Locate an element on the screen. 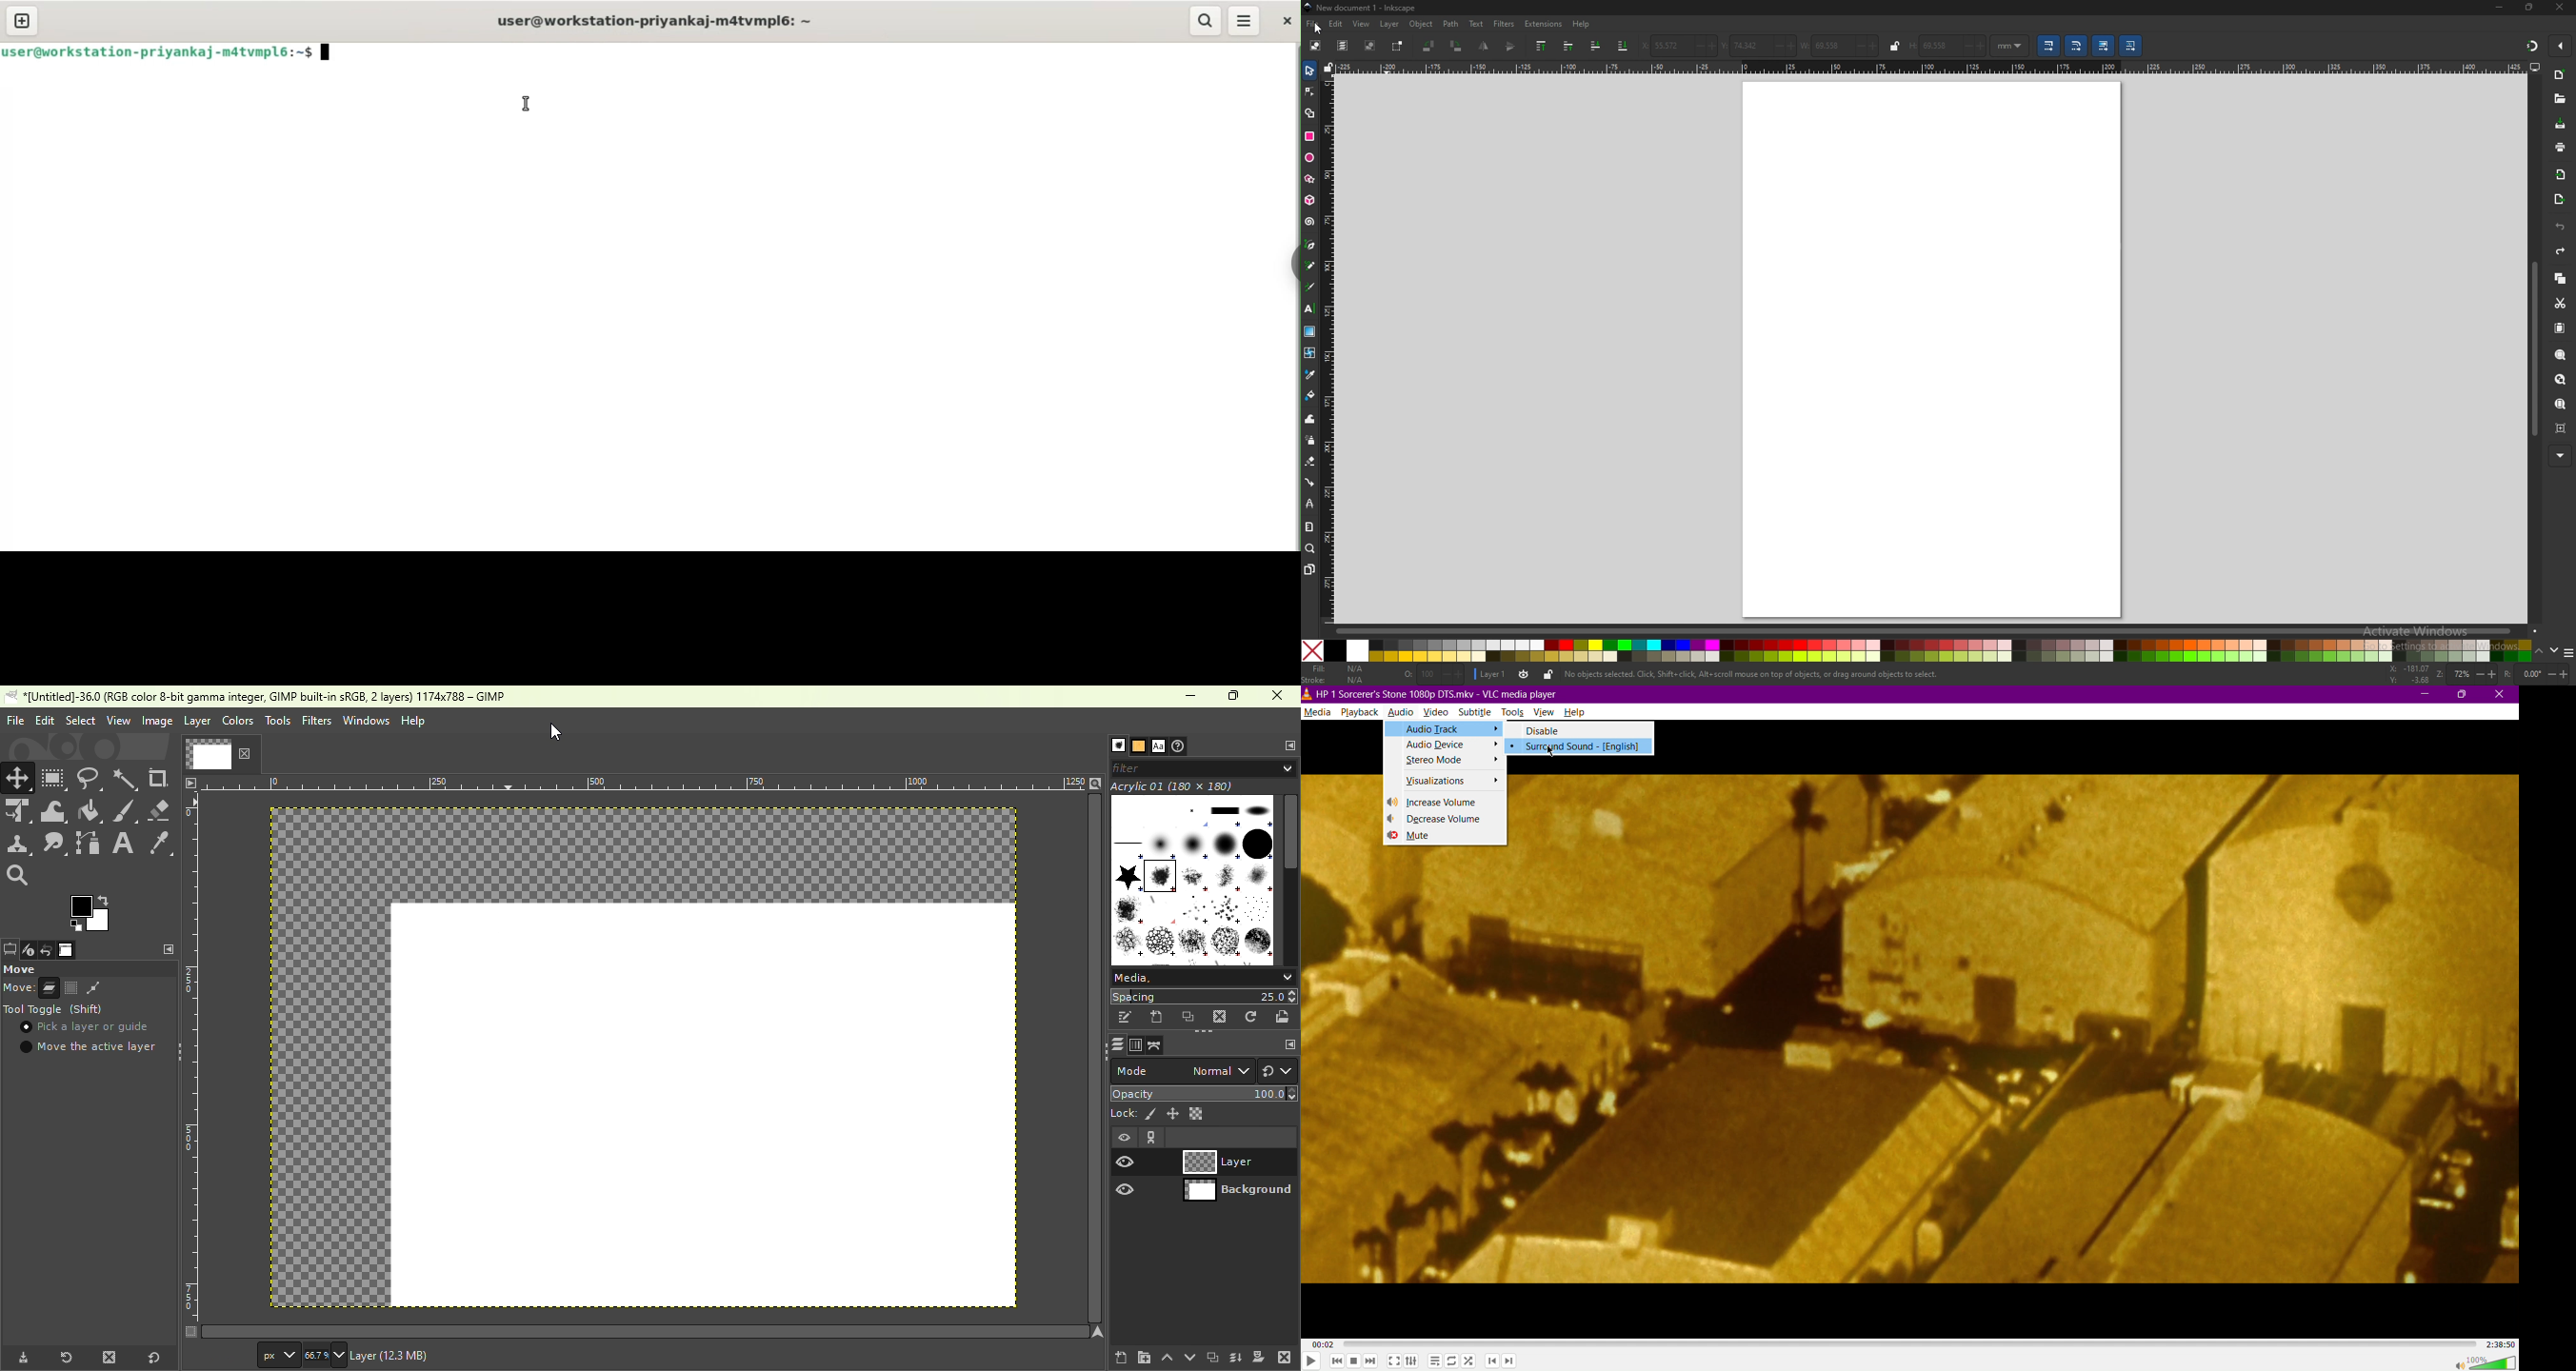 The image size is (2576, 1372). Maximize is located at coordinates (2464, 694).